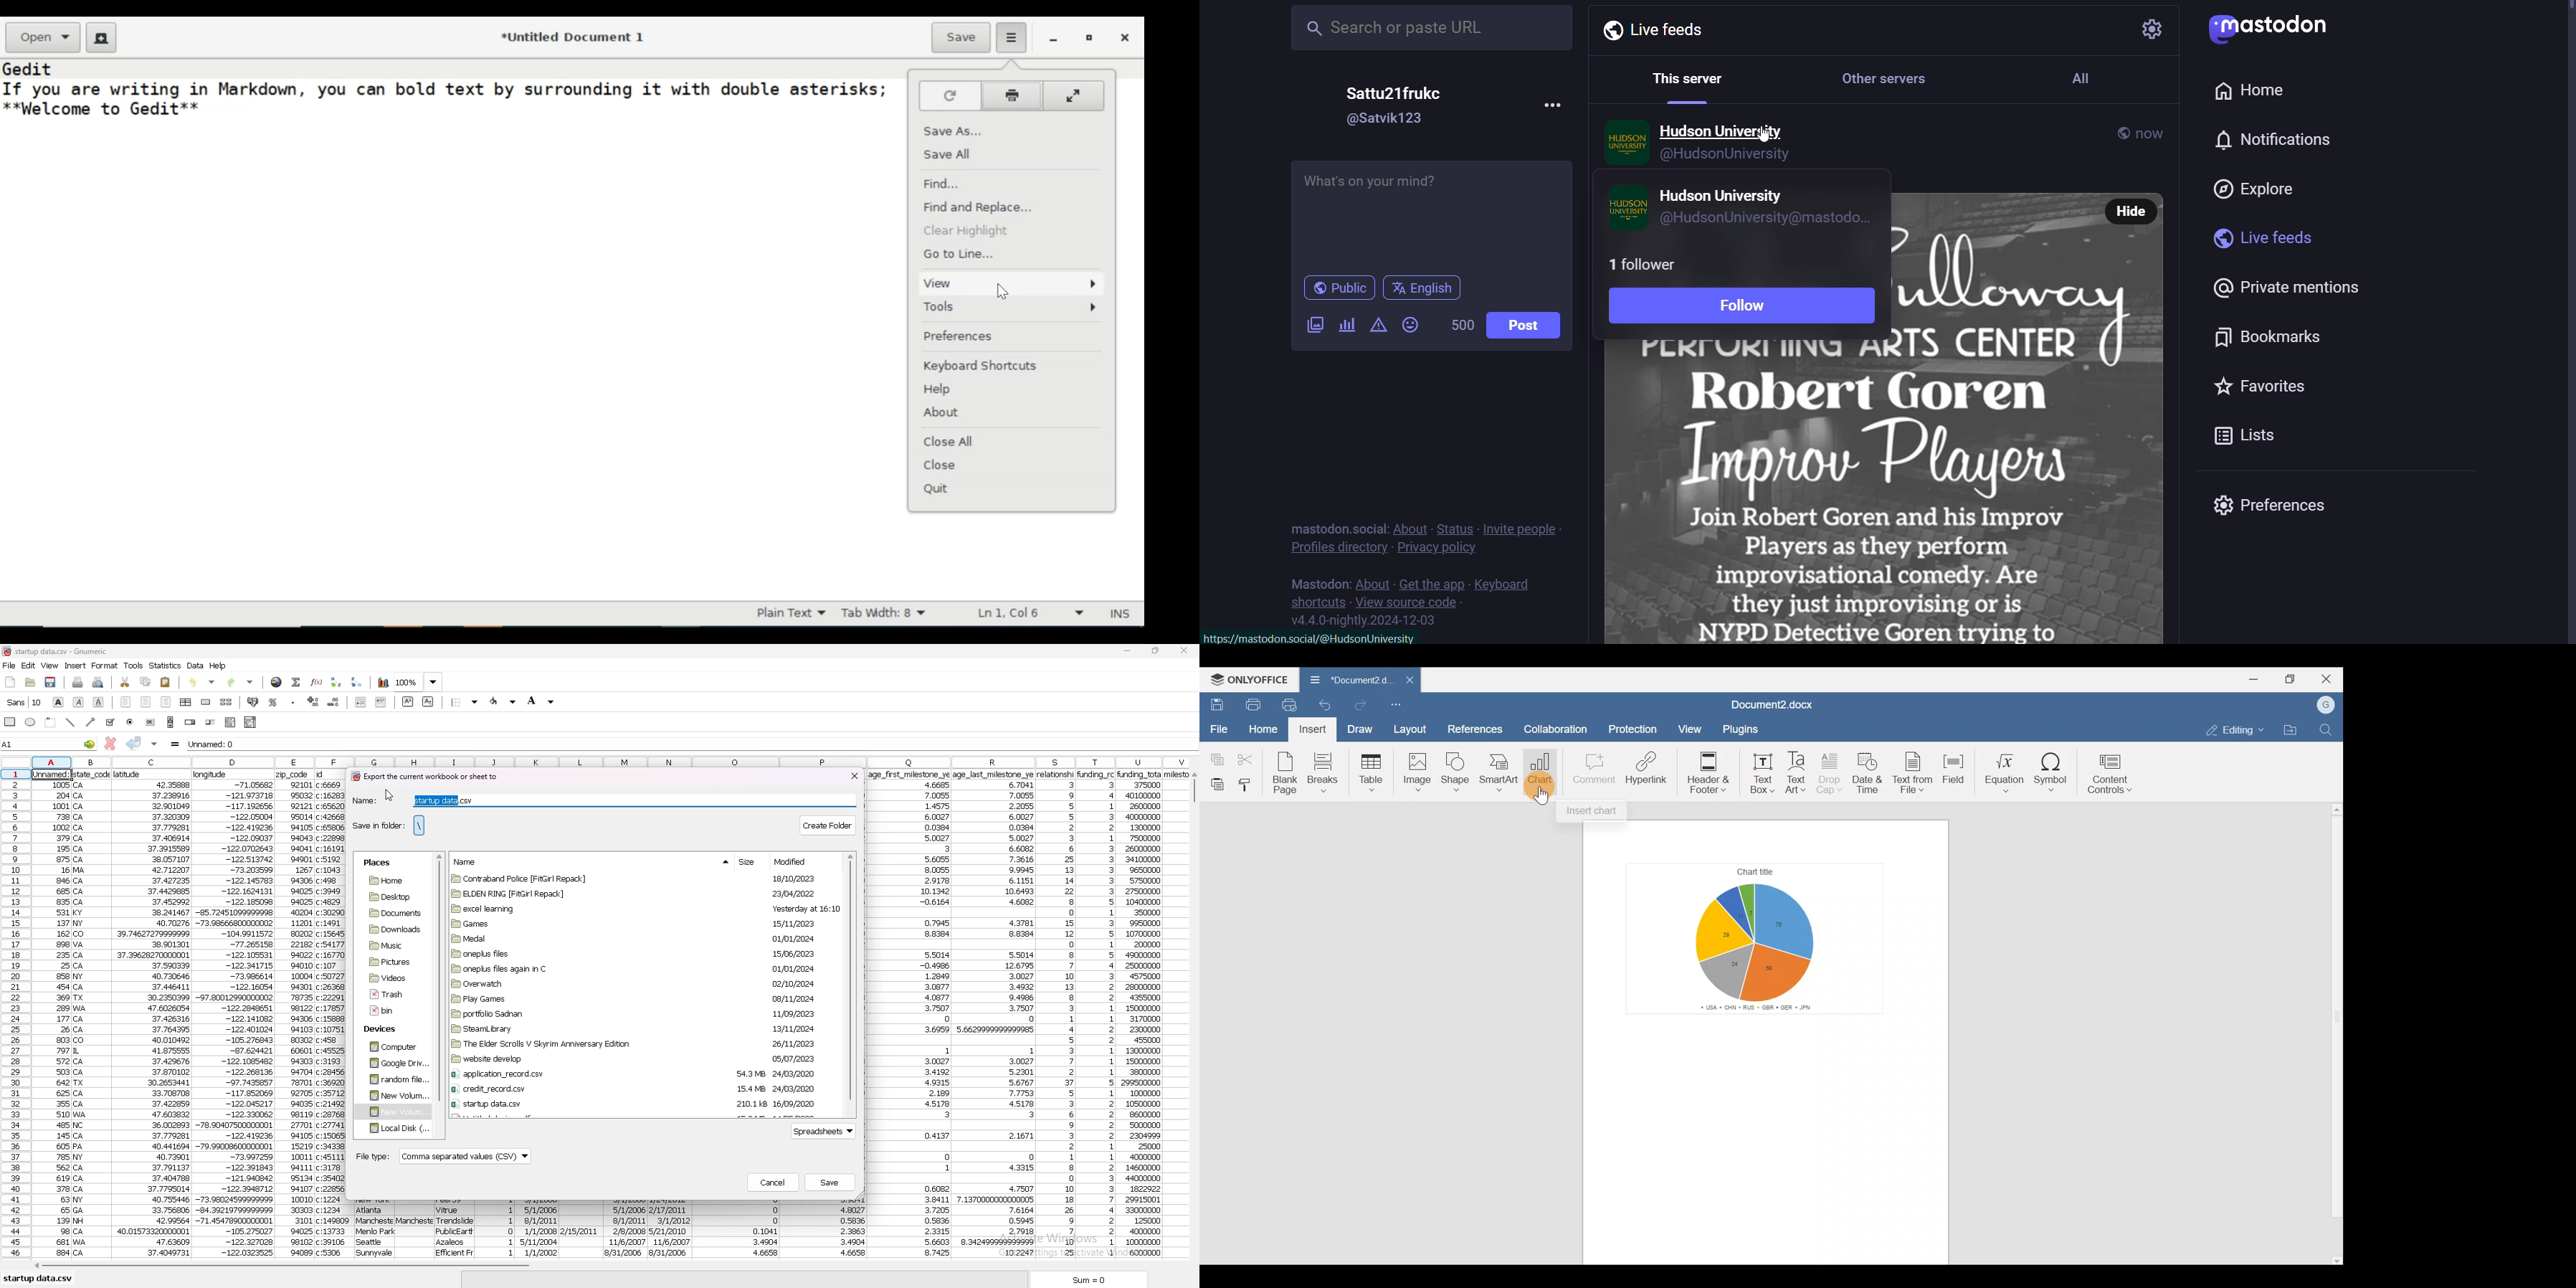 This screenshot has height=1288, width=2576. Describe the element at coordinates (152, 1014) in the screenshot. I see `data` at that location.